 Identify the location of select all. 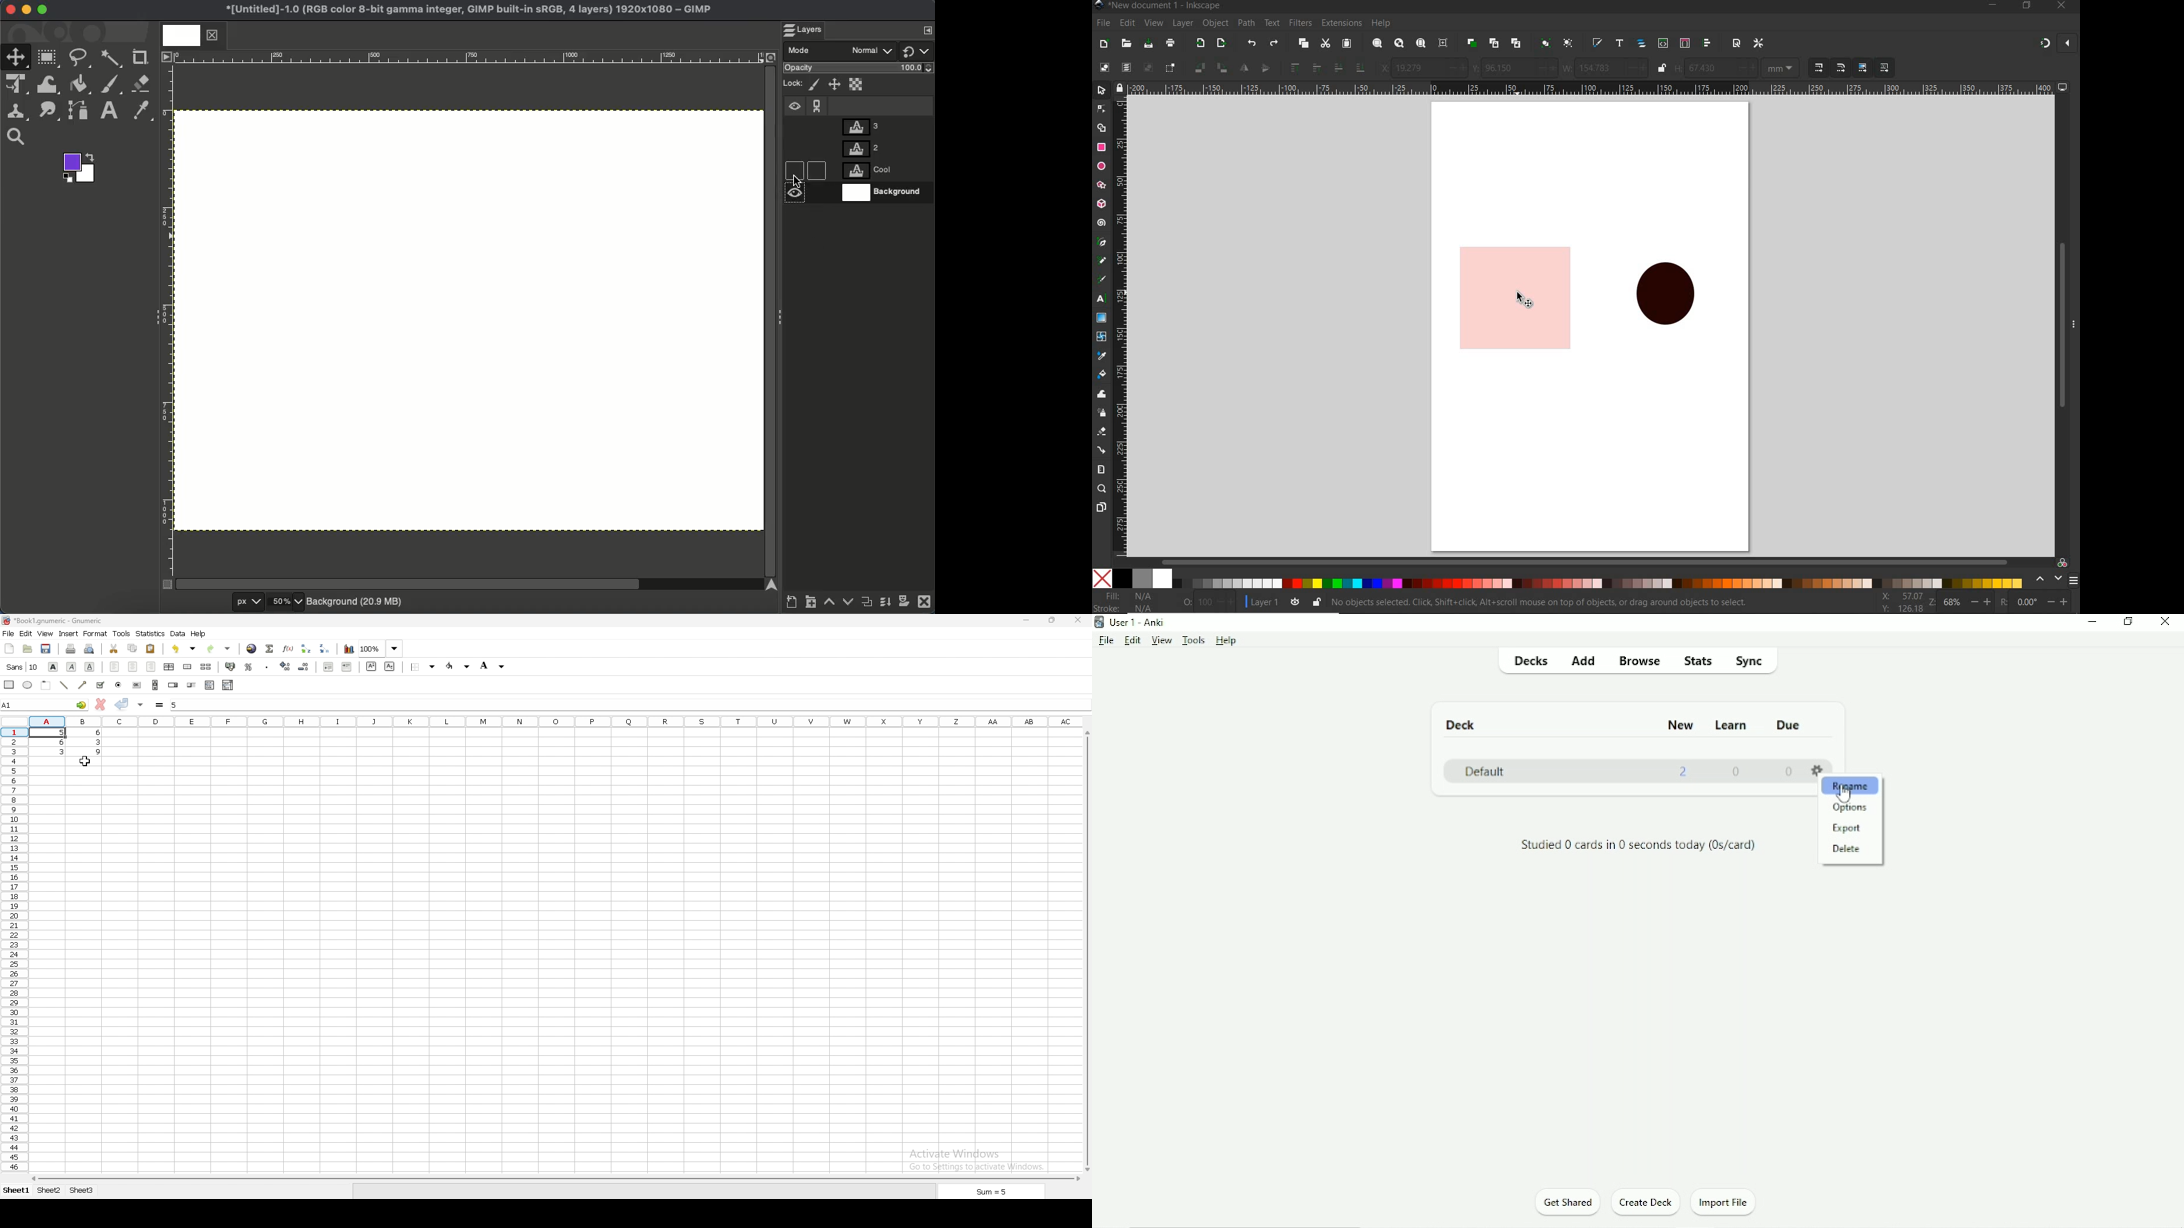
(1104, 67).